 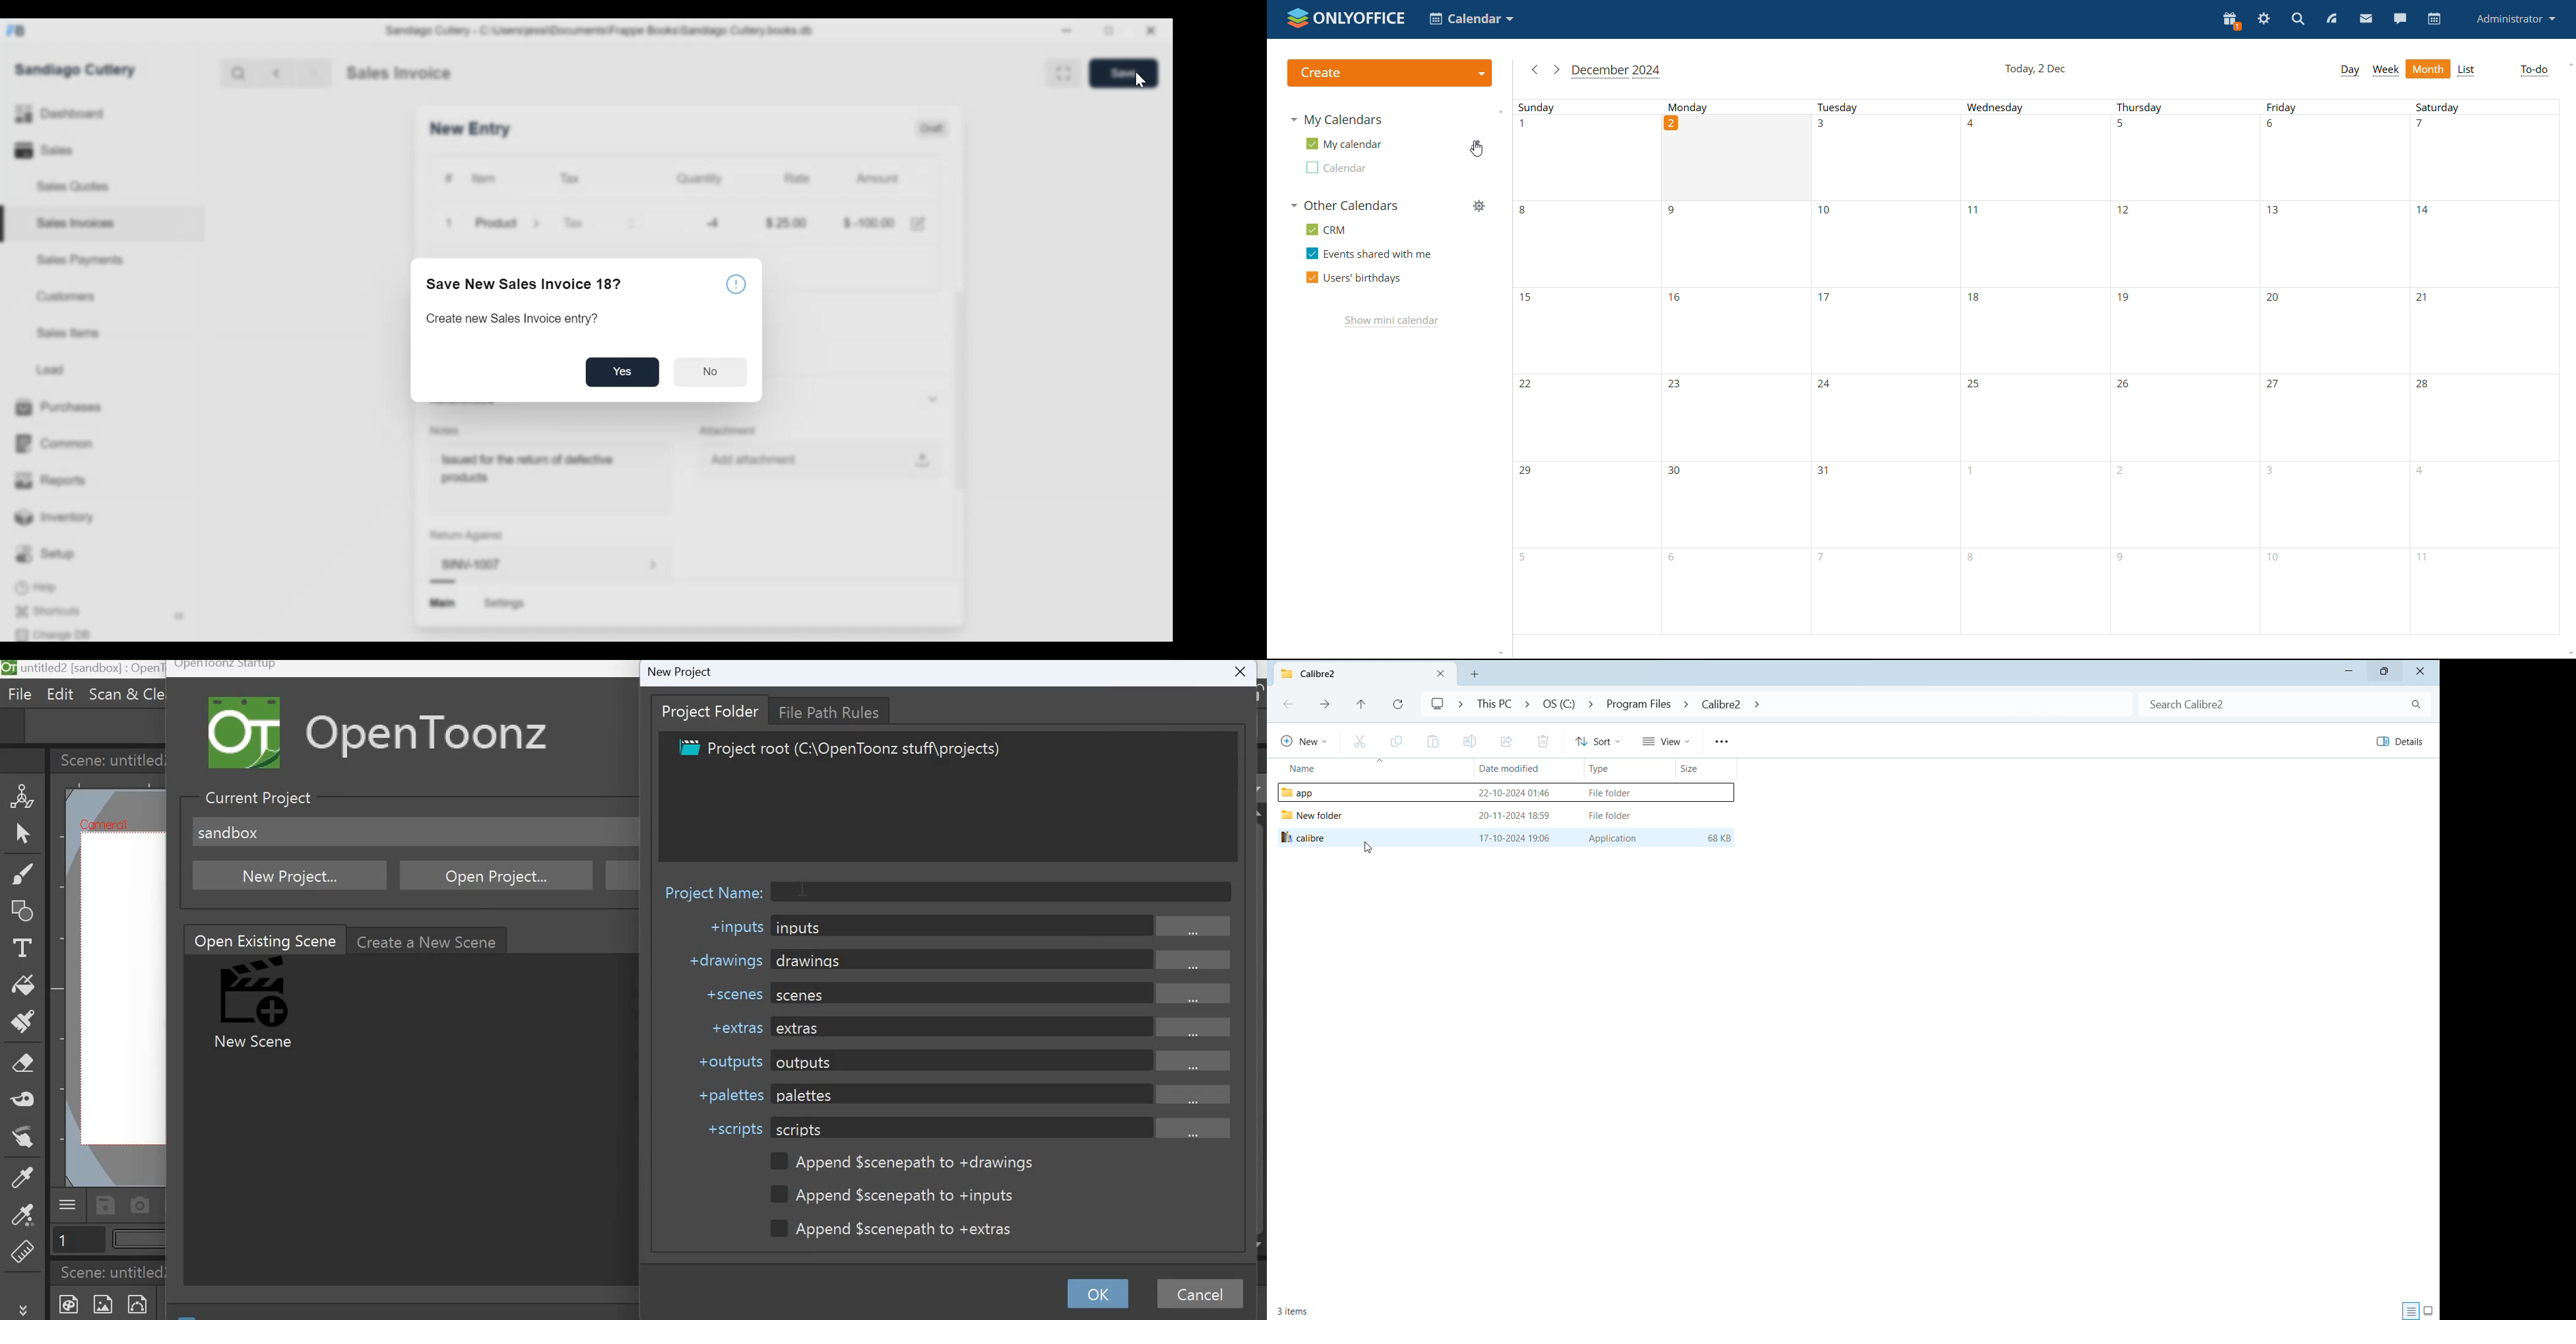 I want to click on New Project, so click(x=680, y=671).